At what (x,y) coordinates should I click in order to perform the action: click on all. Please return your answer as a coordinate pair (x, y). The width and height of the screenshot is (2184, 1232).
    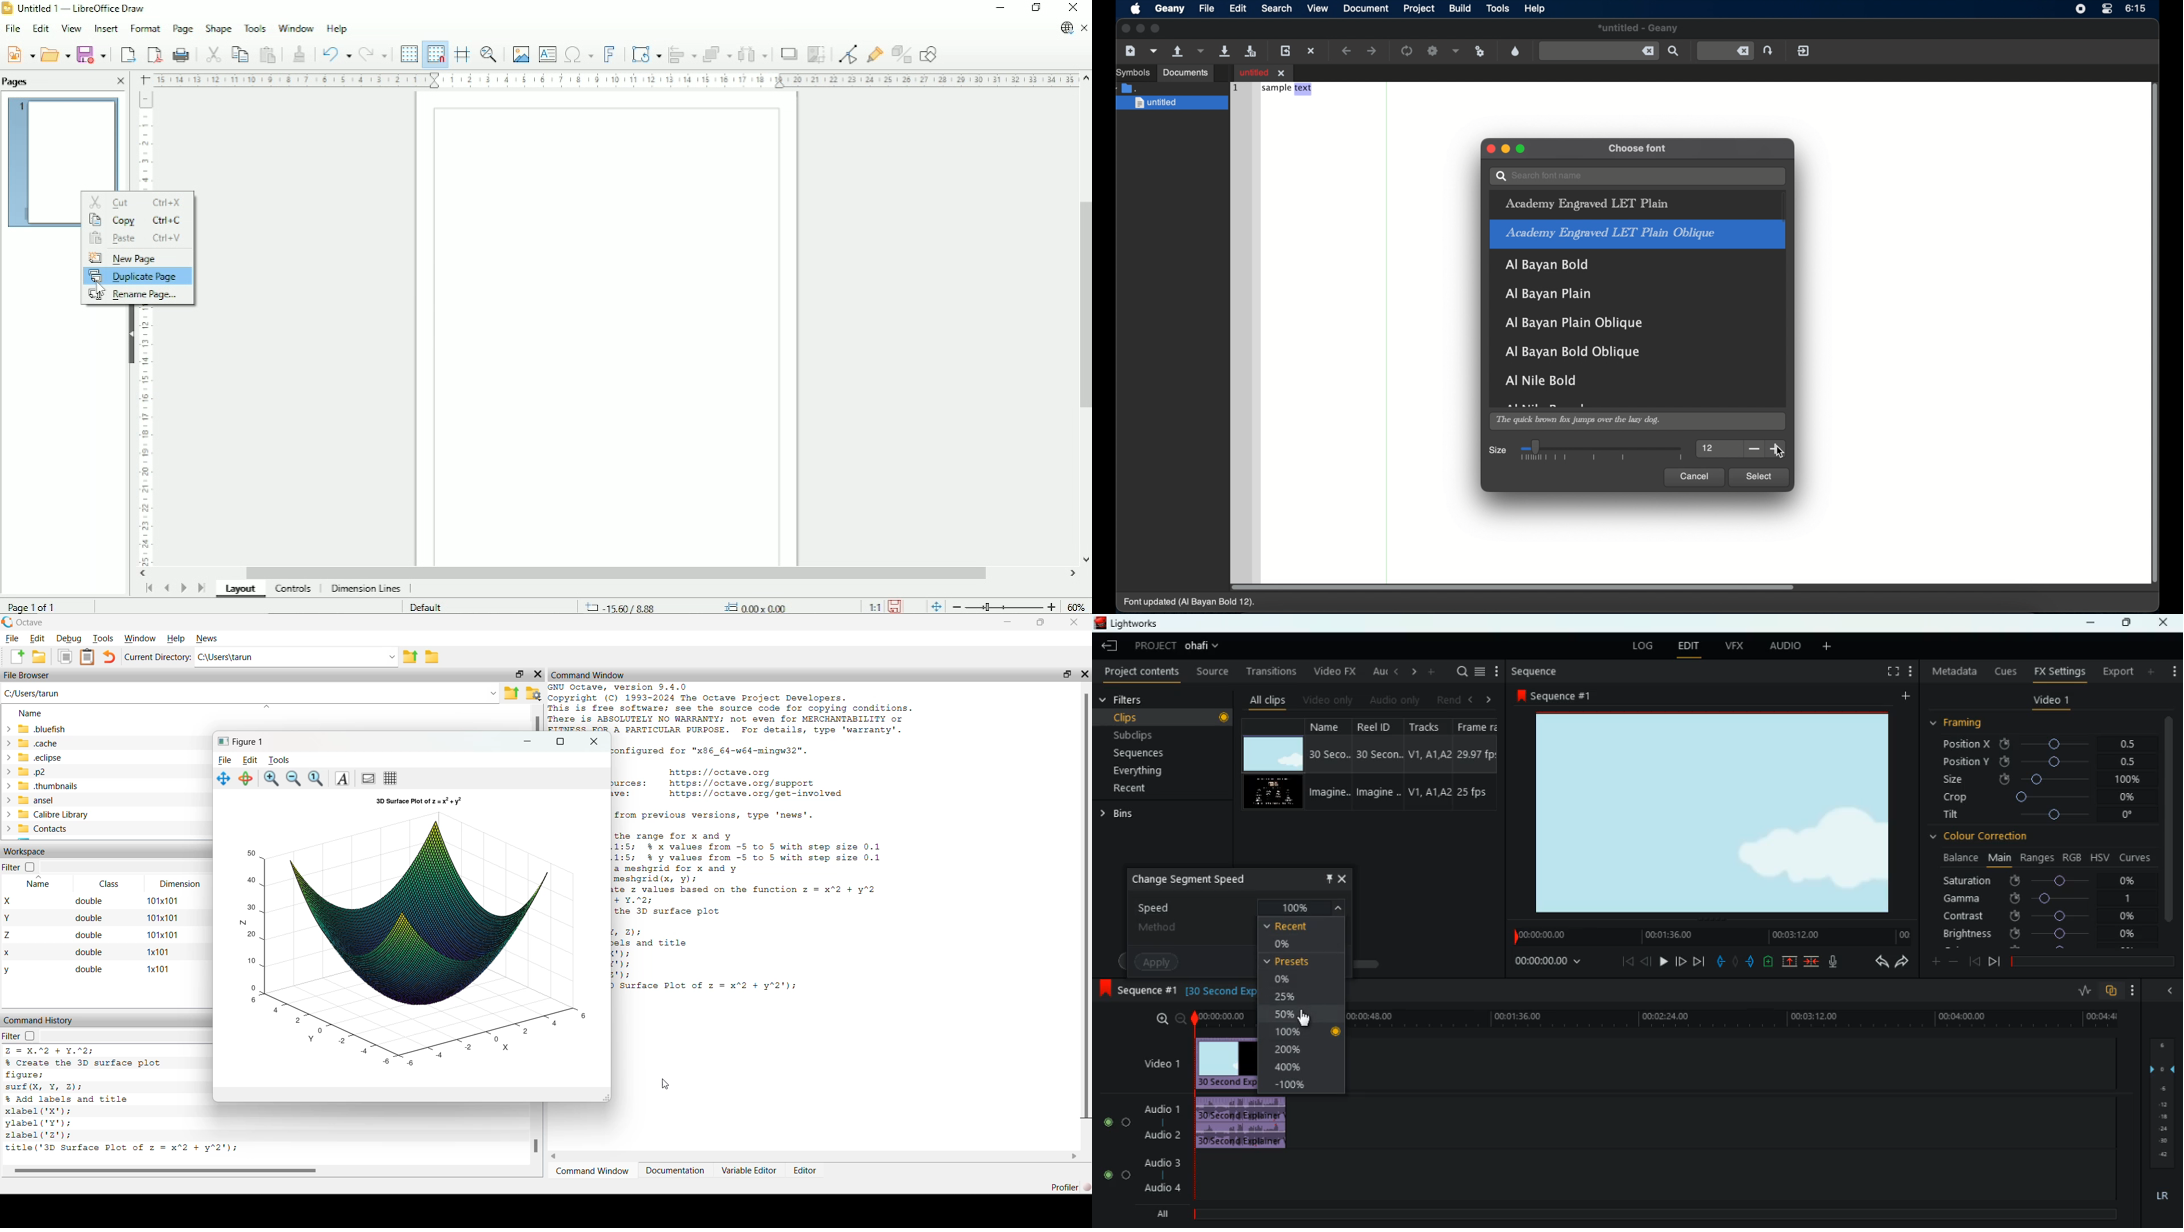
    Looking at the image, I should click on (1159, 1213).